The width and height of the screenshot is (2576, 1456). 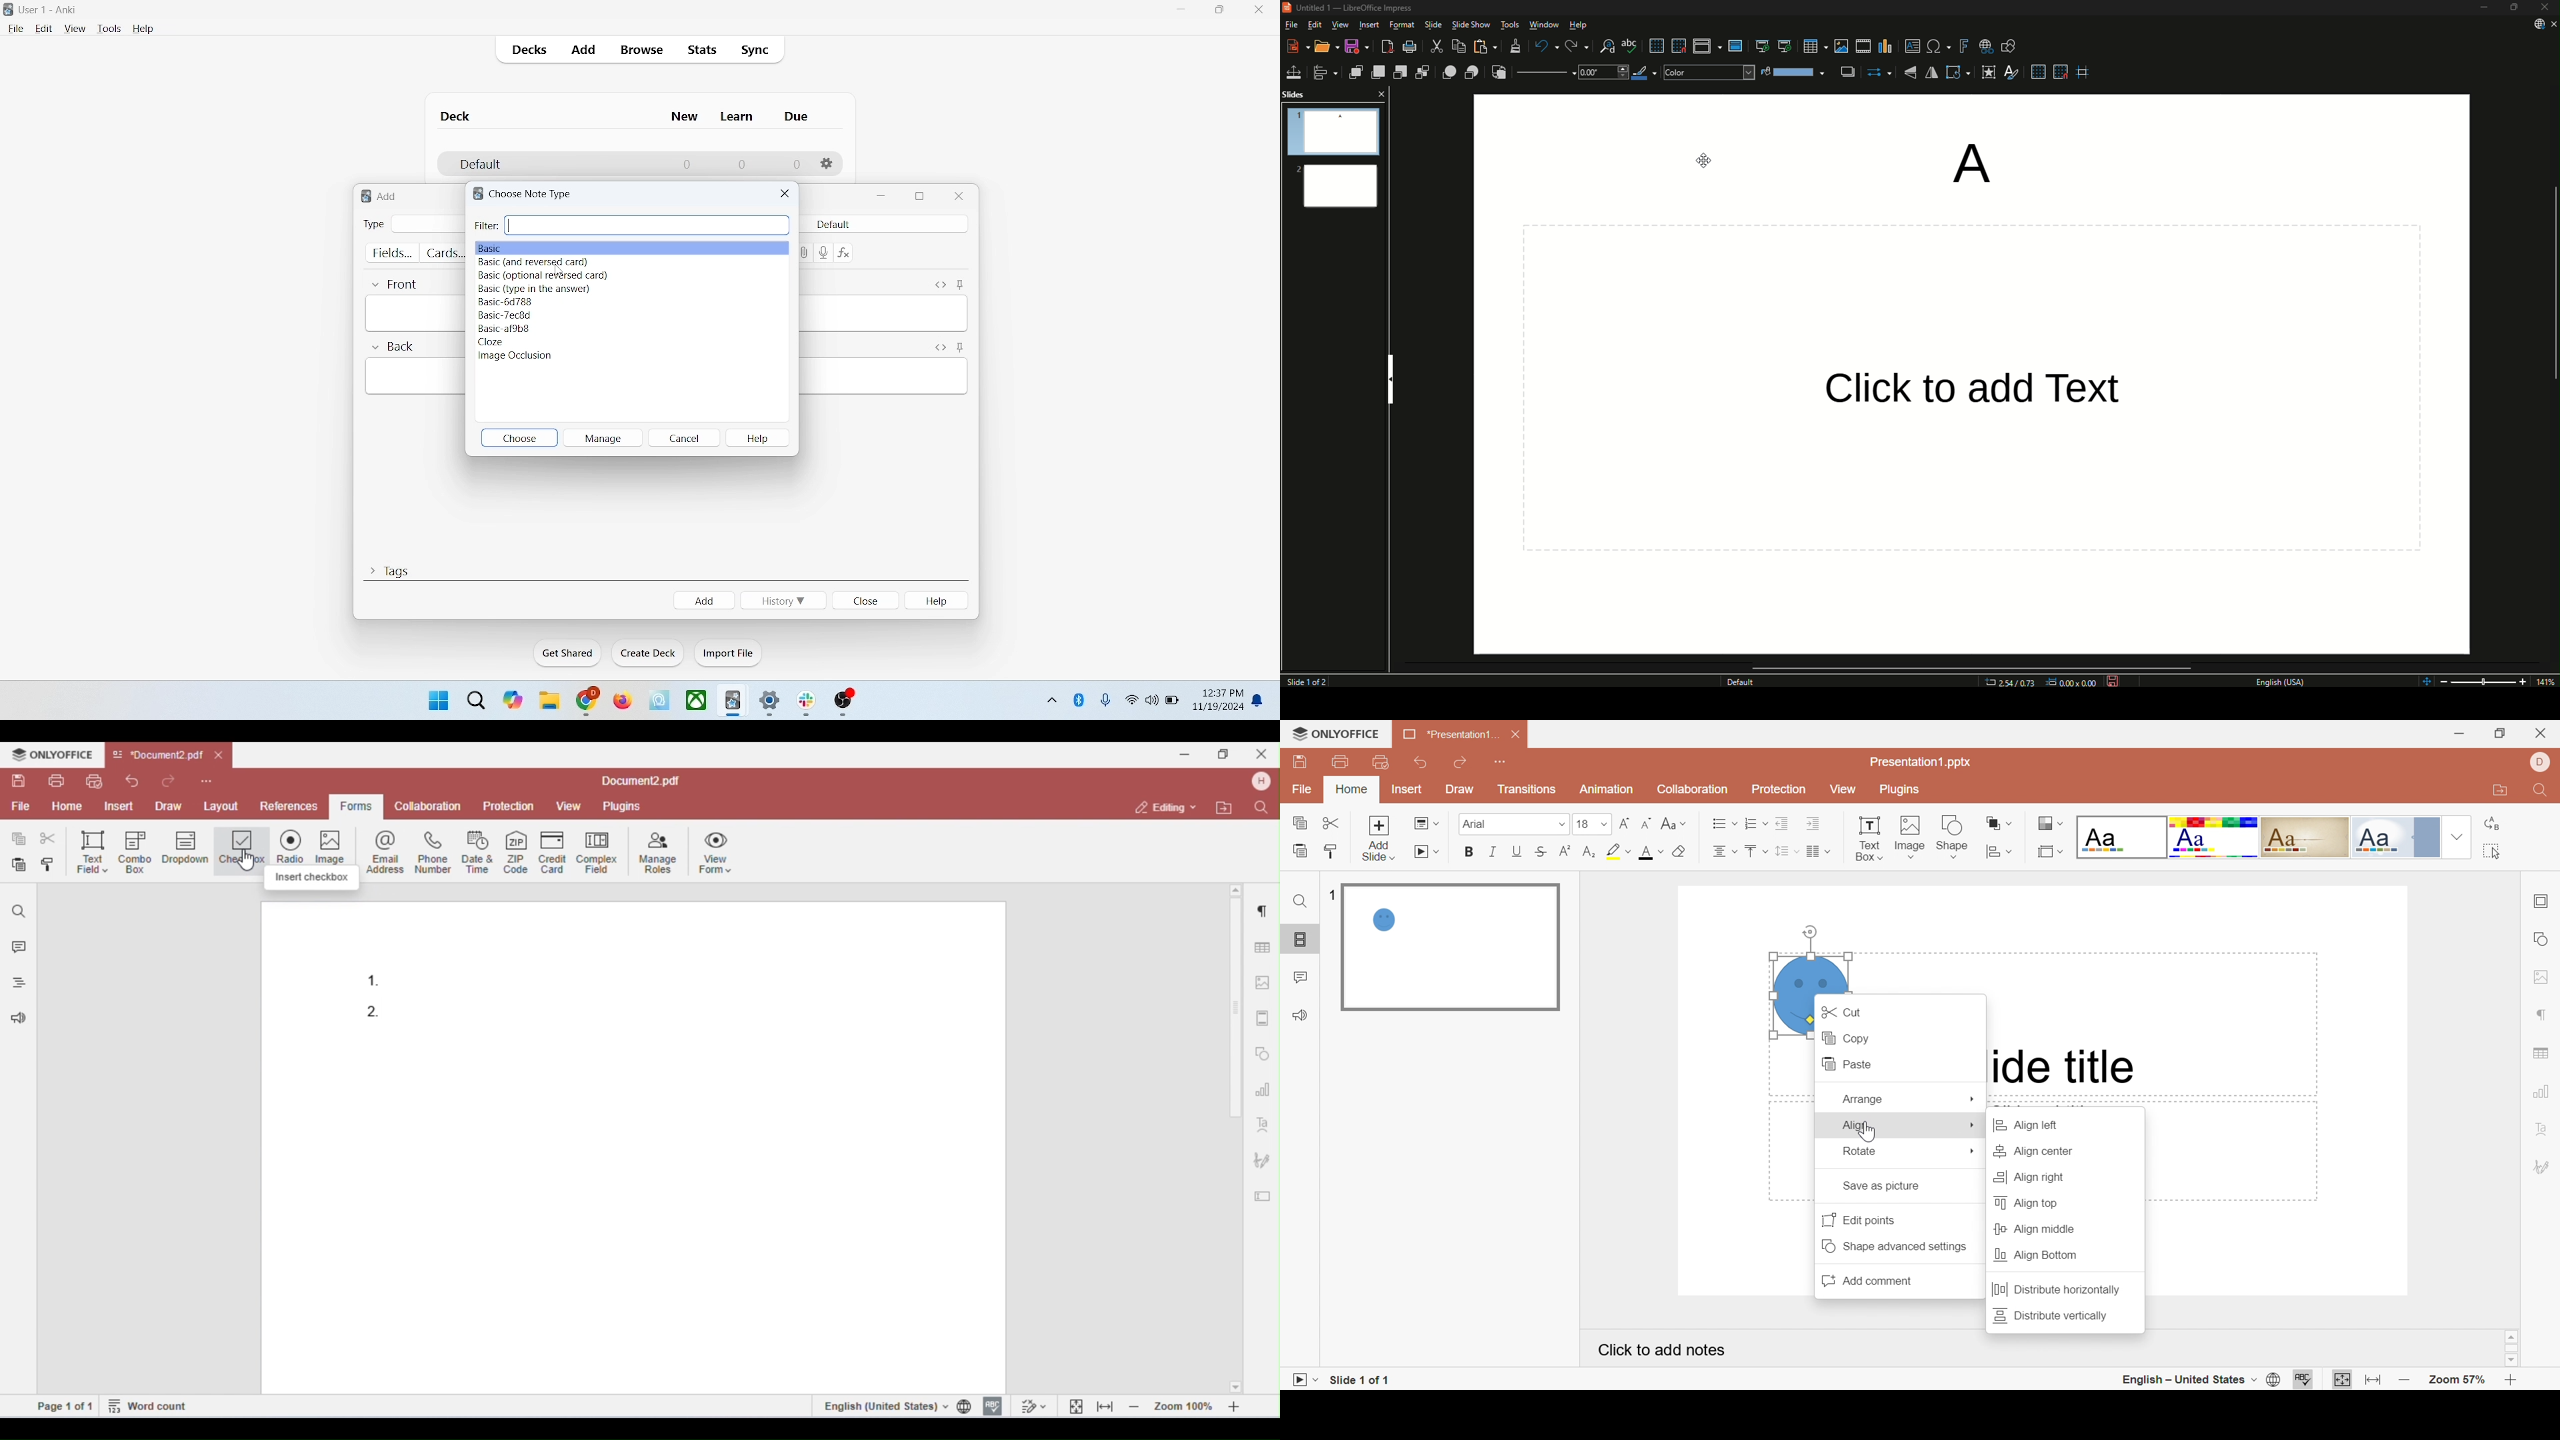 What do you see at coordinates (363, 198) in the screenshot?
I see `logo` at bounding box center [363, 198].